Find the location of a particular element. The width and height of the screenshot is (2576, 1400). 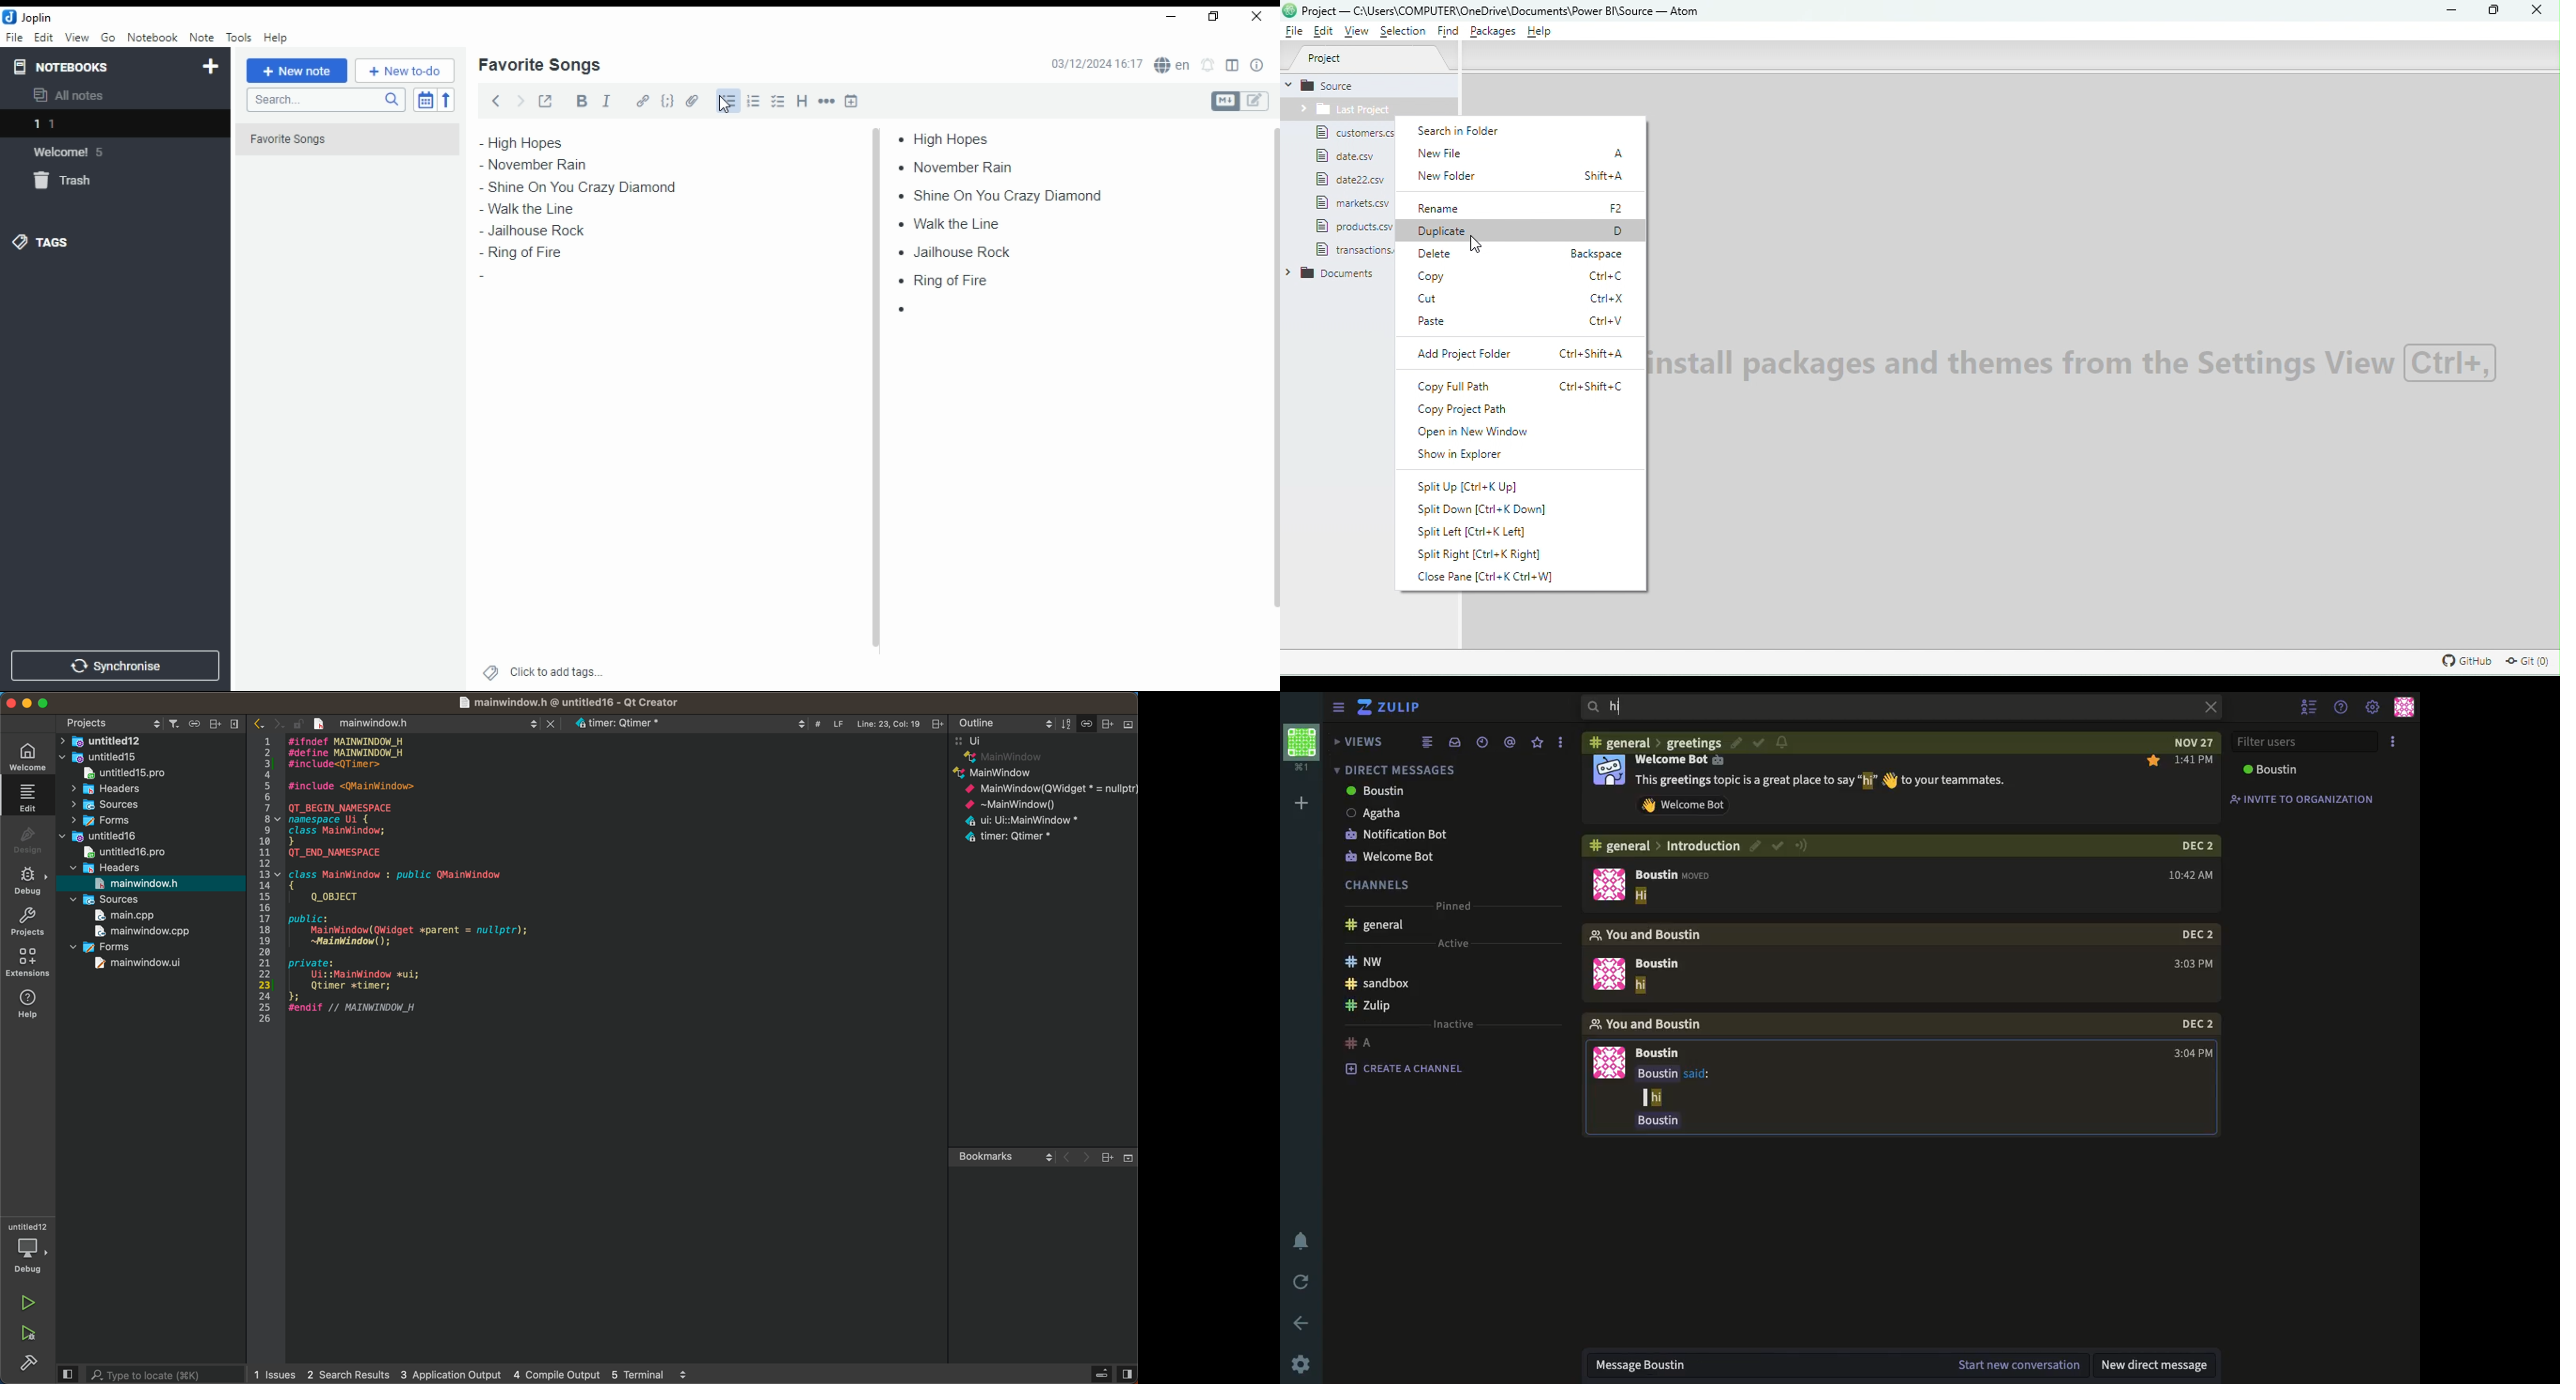

shine on you crazy diamond is located at coordinates (584, 186).